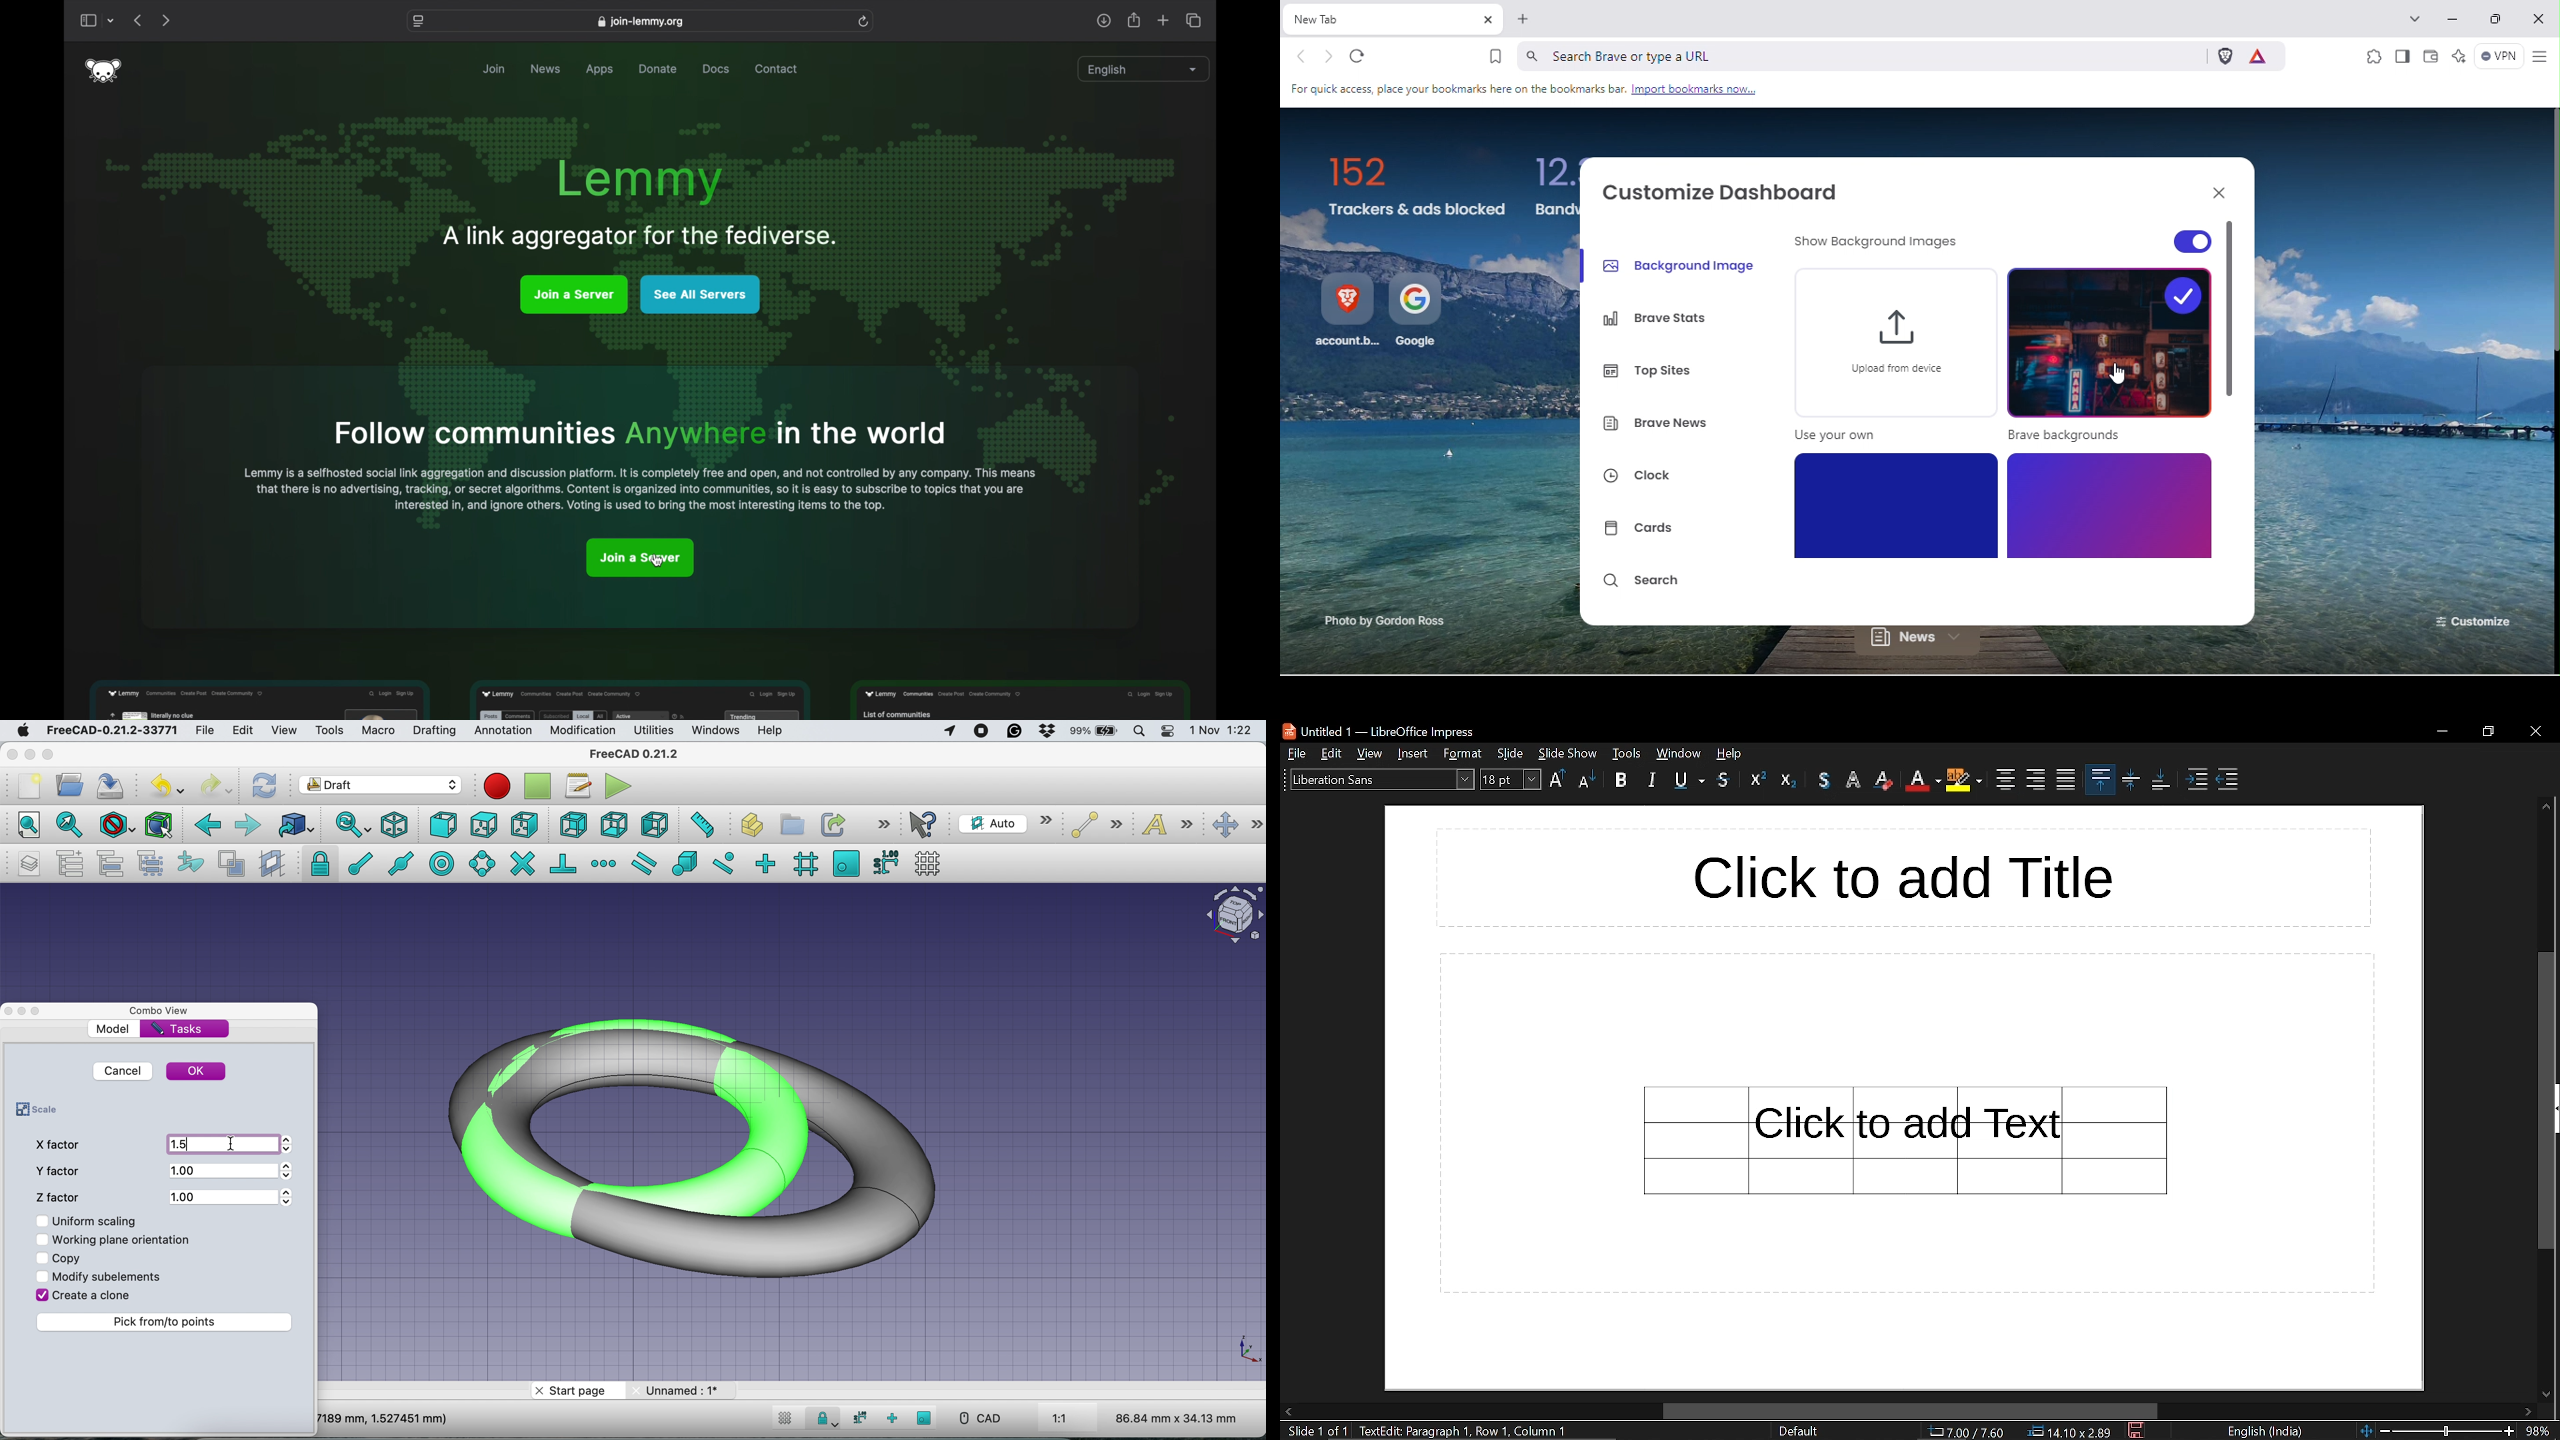 This screenshot has width=2576, height=1456. What do you see at coordinates (353, 825) in the screenshot?
I see `sync view` at bounding box center [353, 825].